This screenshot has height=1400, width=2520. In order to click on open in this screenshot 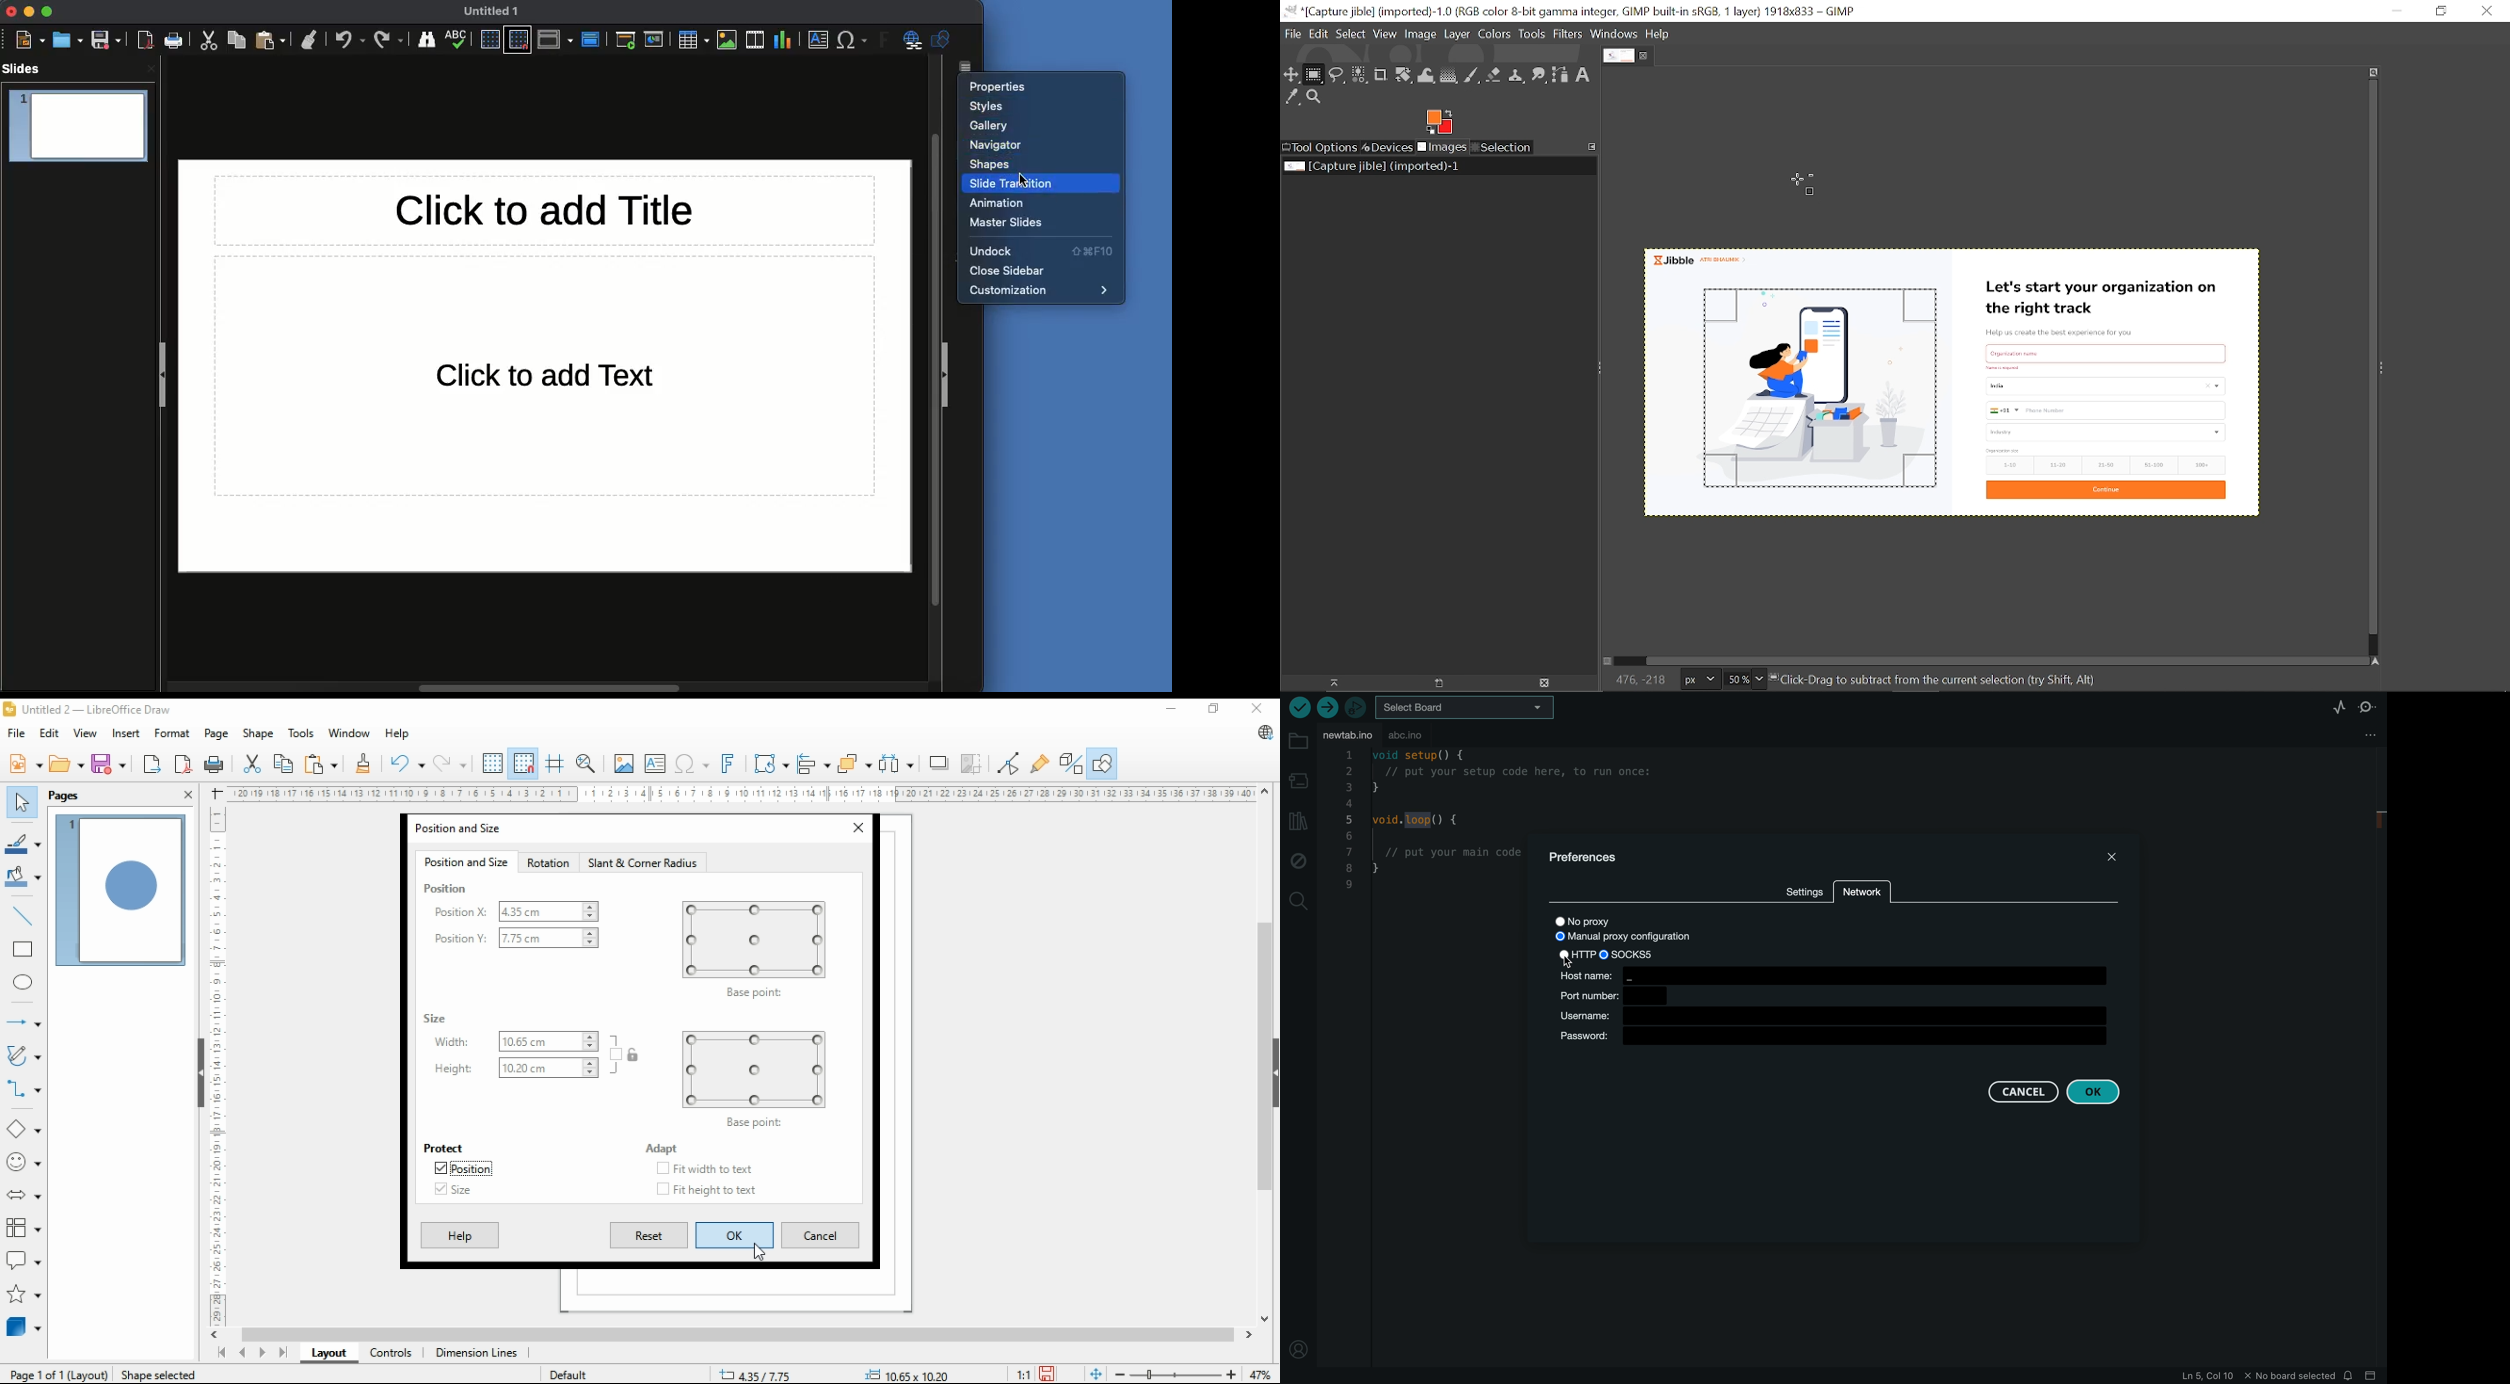, I will do `click(66, 763)`.